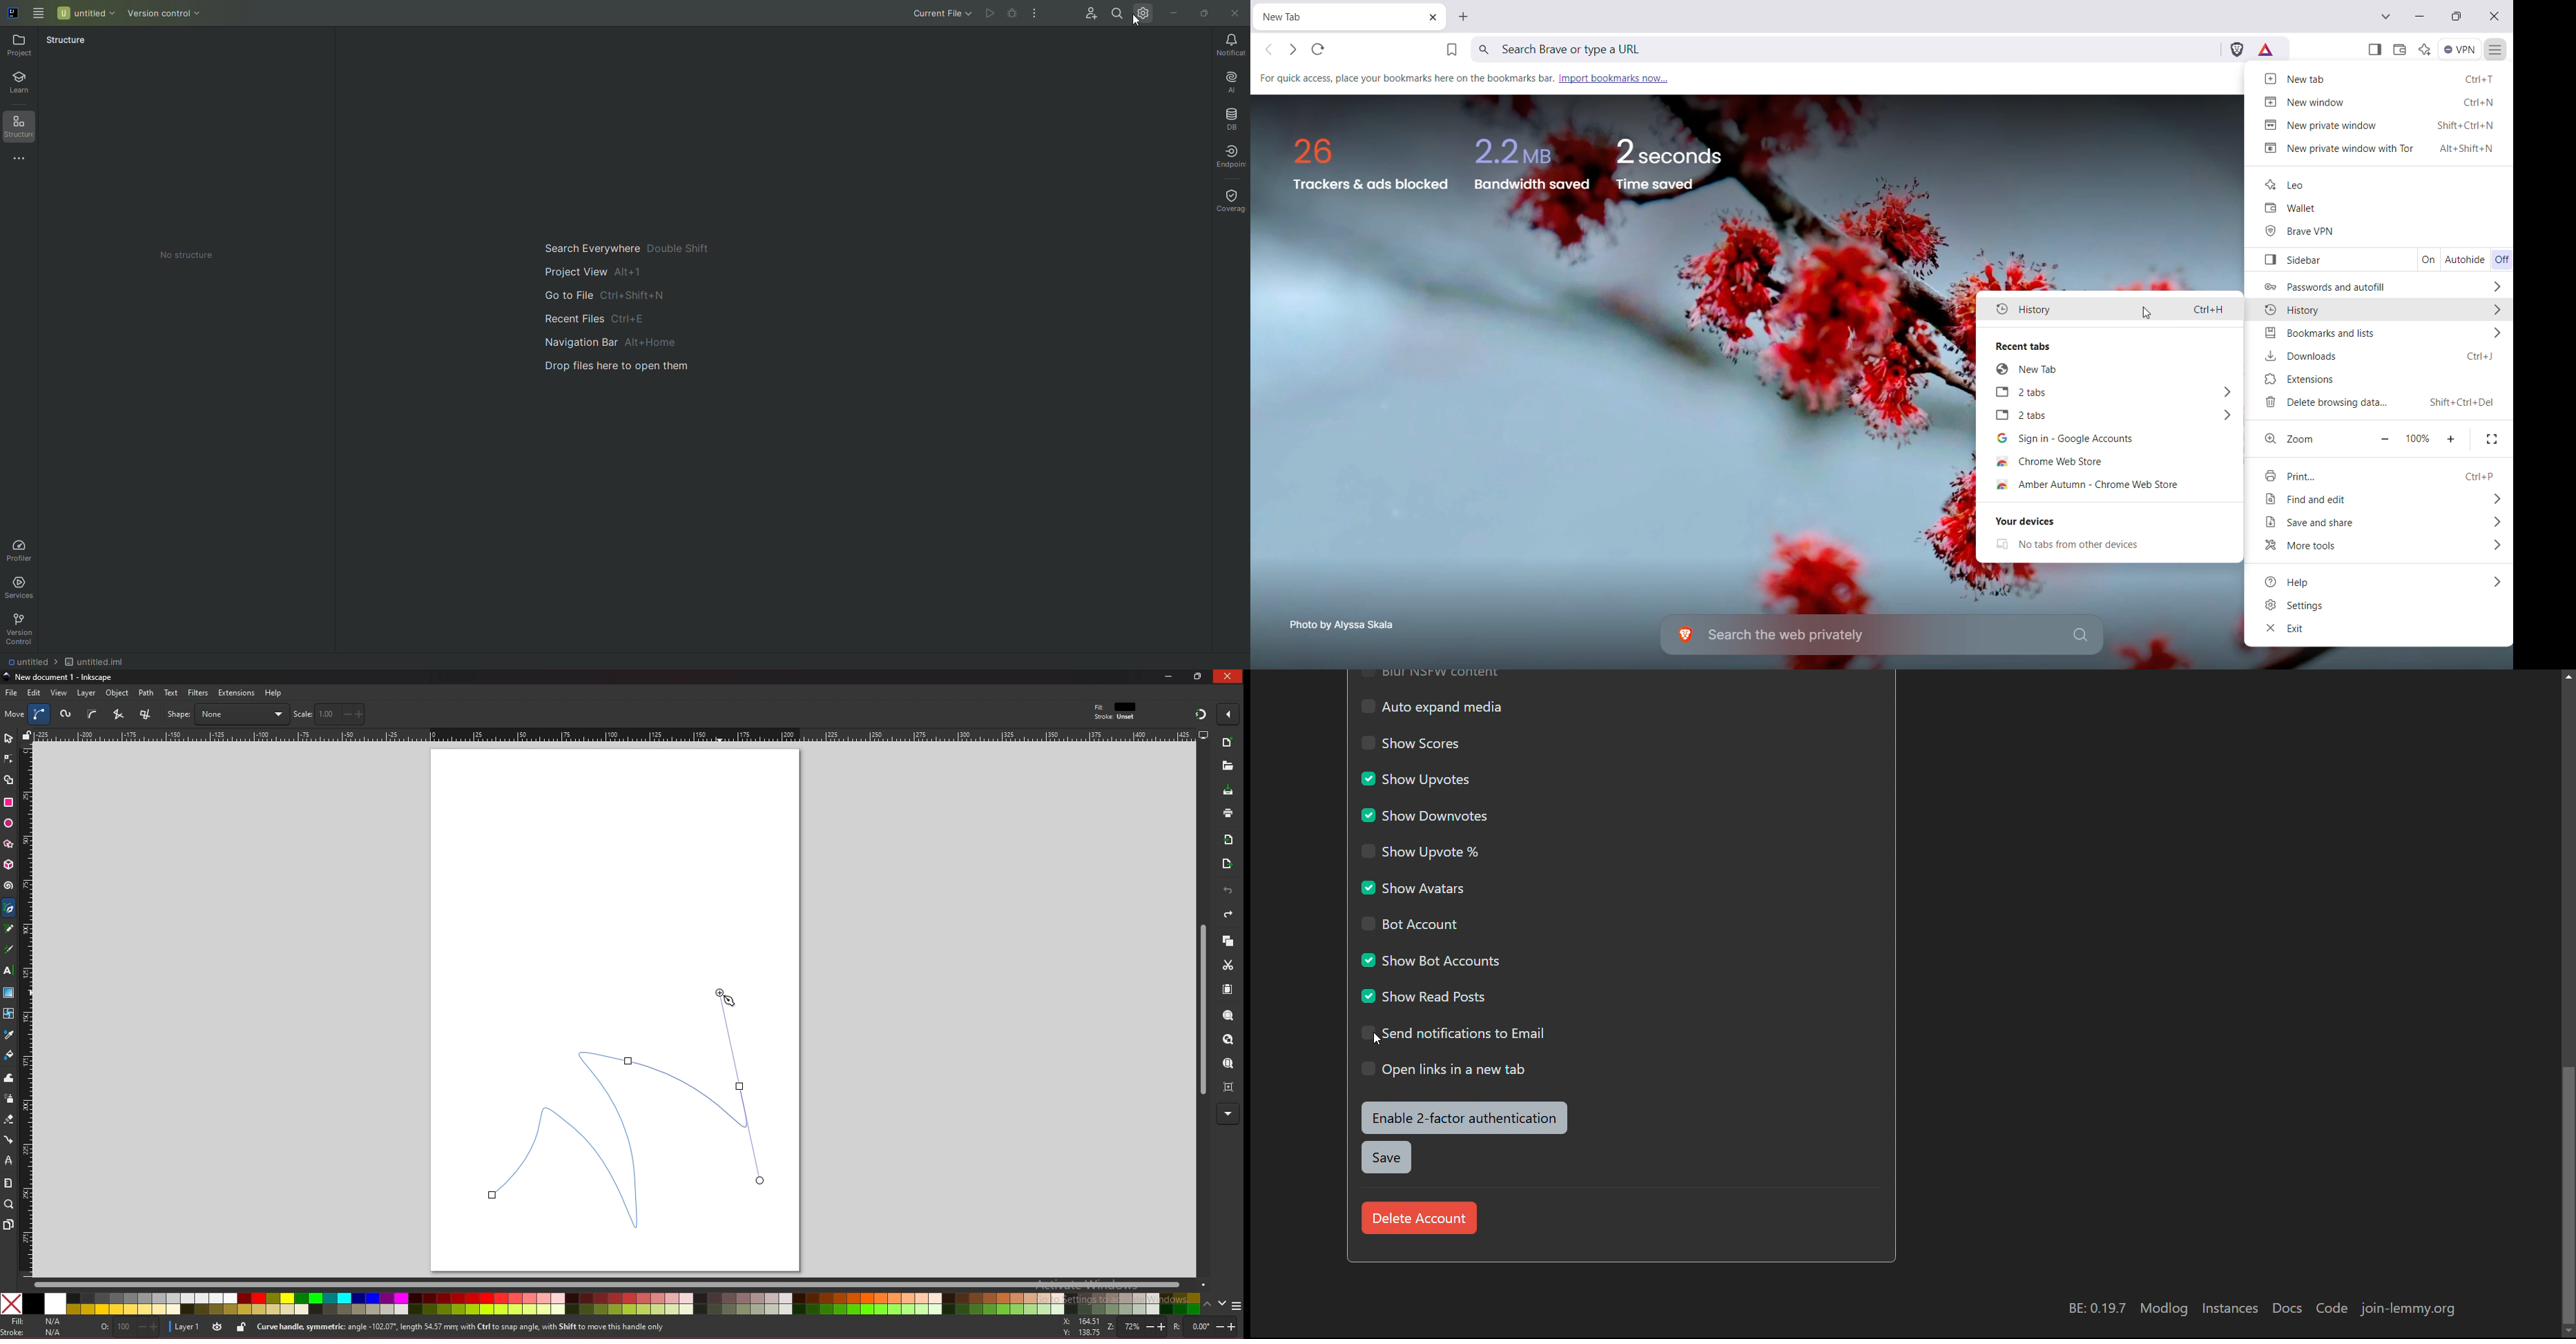  What do you see at coordinates (1142, 14) in the screenshot?
I see `Updates and Settings` at bounding box center [1142, 14].